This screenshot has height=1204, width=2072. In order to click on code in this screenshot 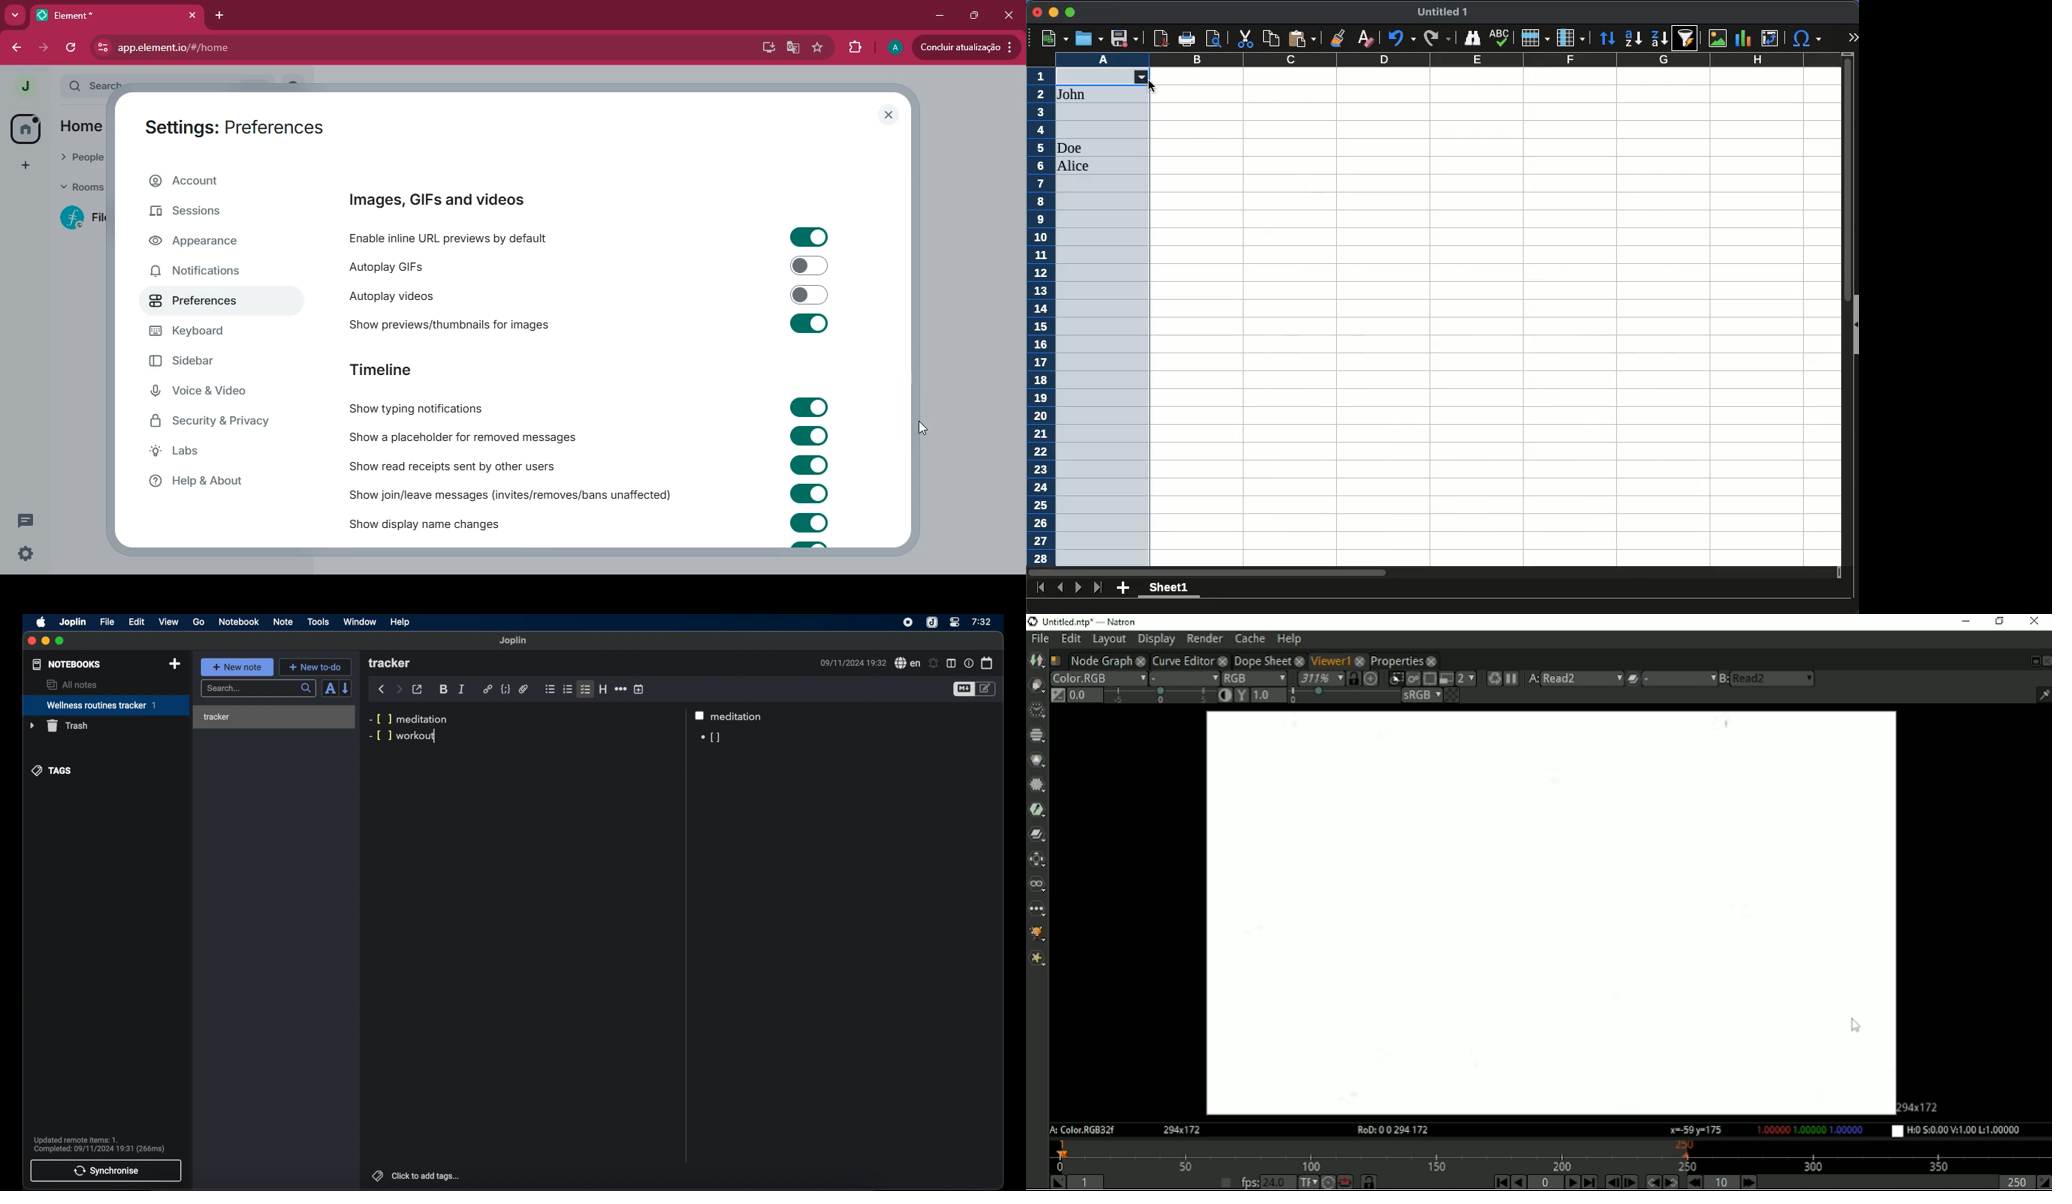, I will do `click(505, 689)`.